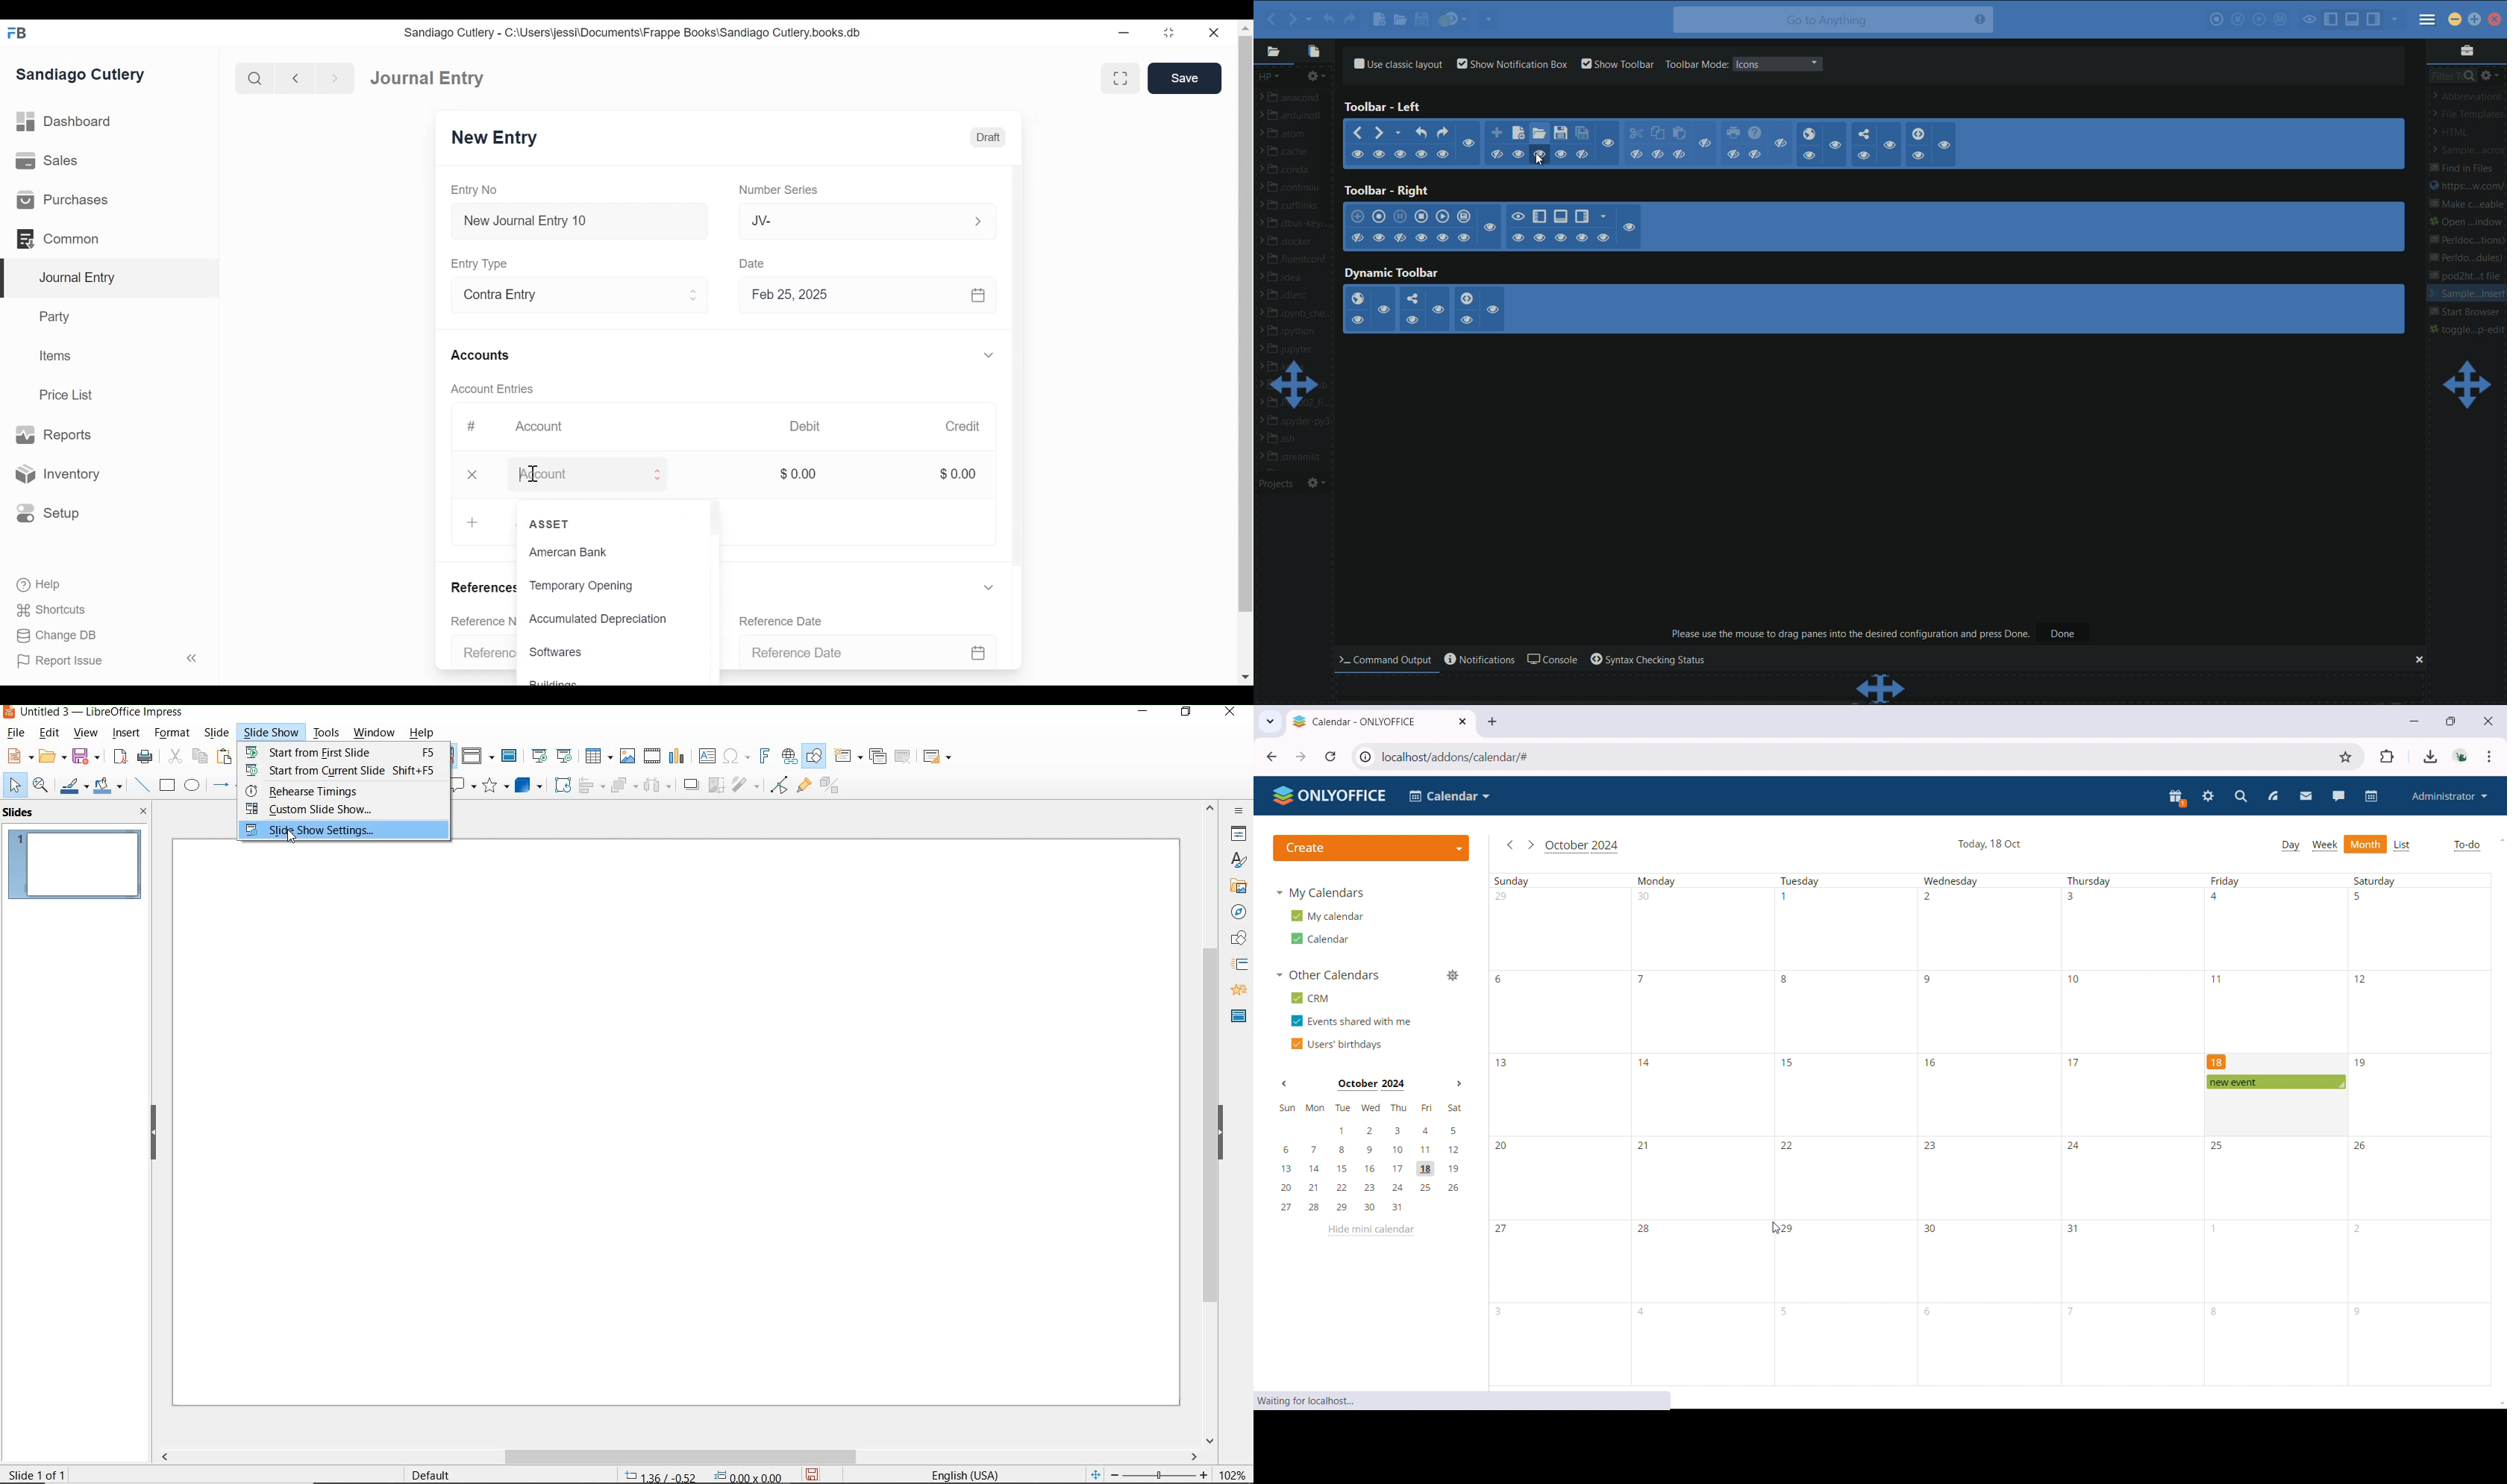 This screenshot has width=2520, height=1484. I want to click on SAVE, so click(88, 756).